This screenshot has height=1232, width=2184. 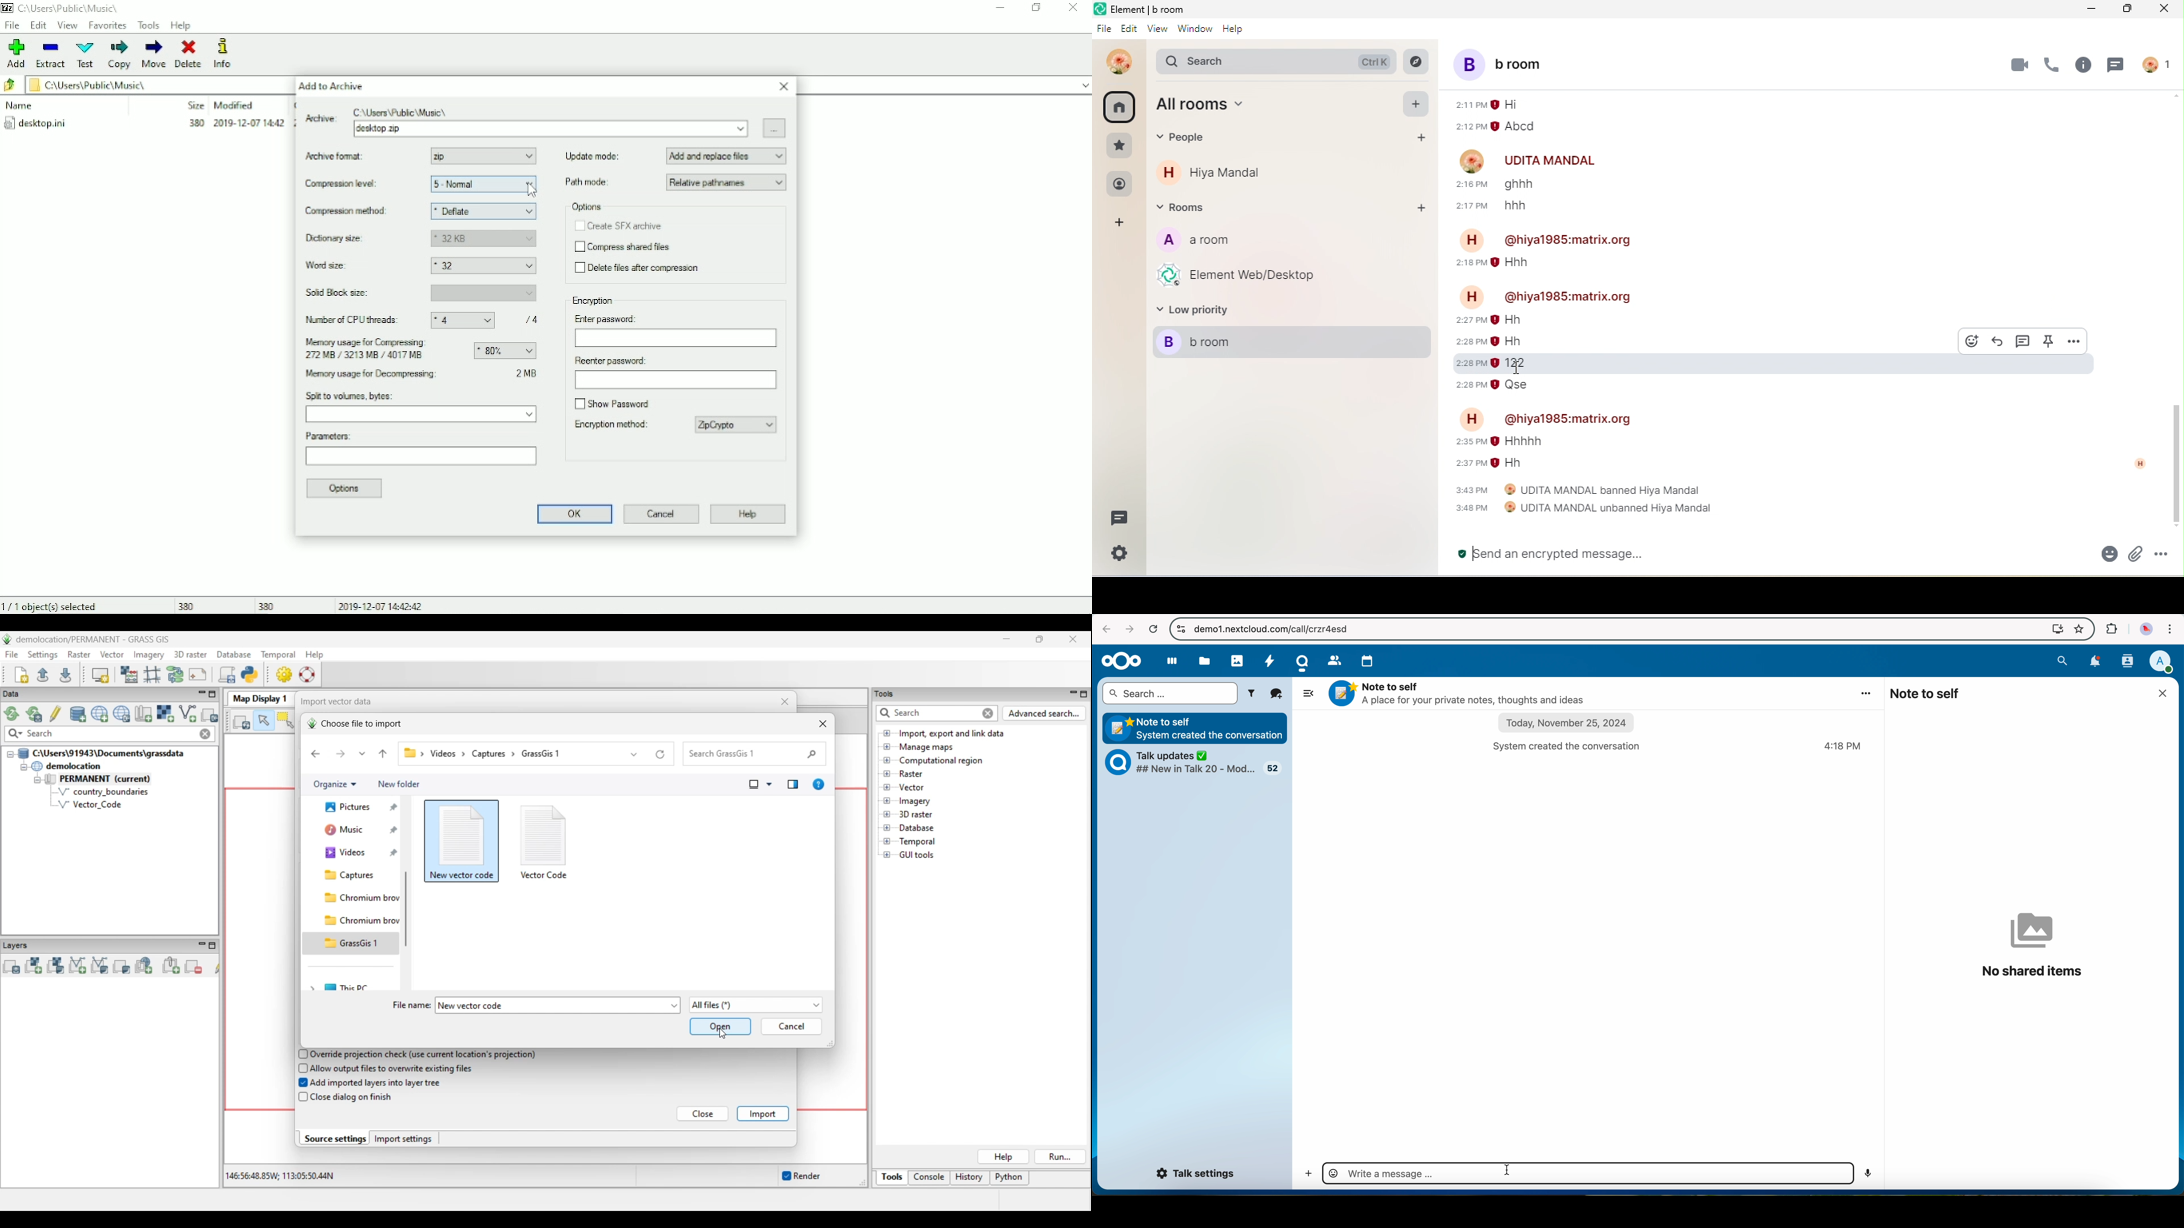 What do you see at coordinates (676, 155) in the screenshot?
I see `Update mode` at bounding box center [676, 155].